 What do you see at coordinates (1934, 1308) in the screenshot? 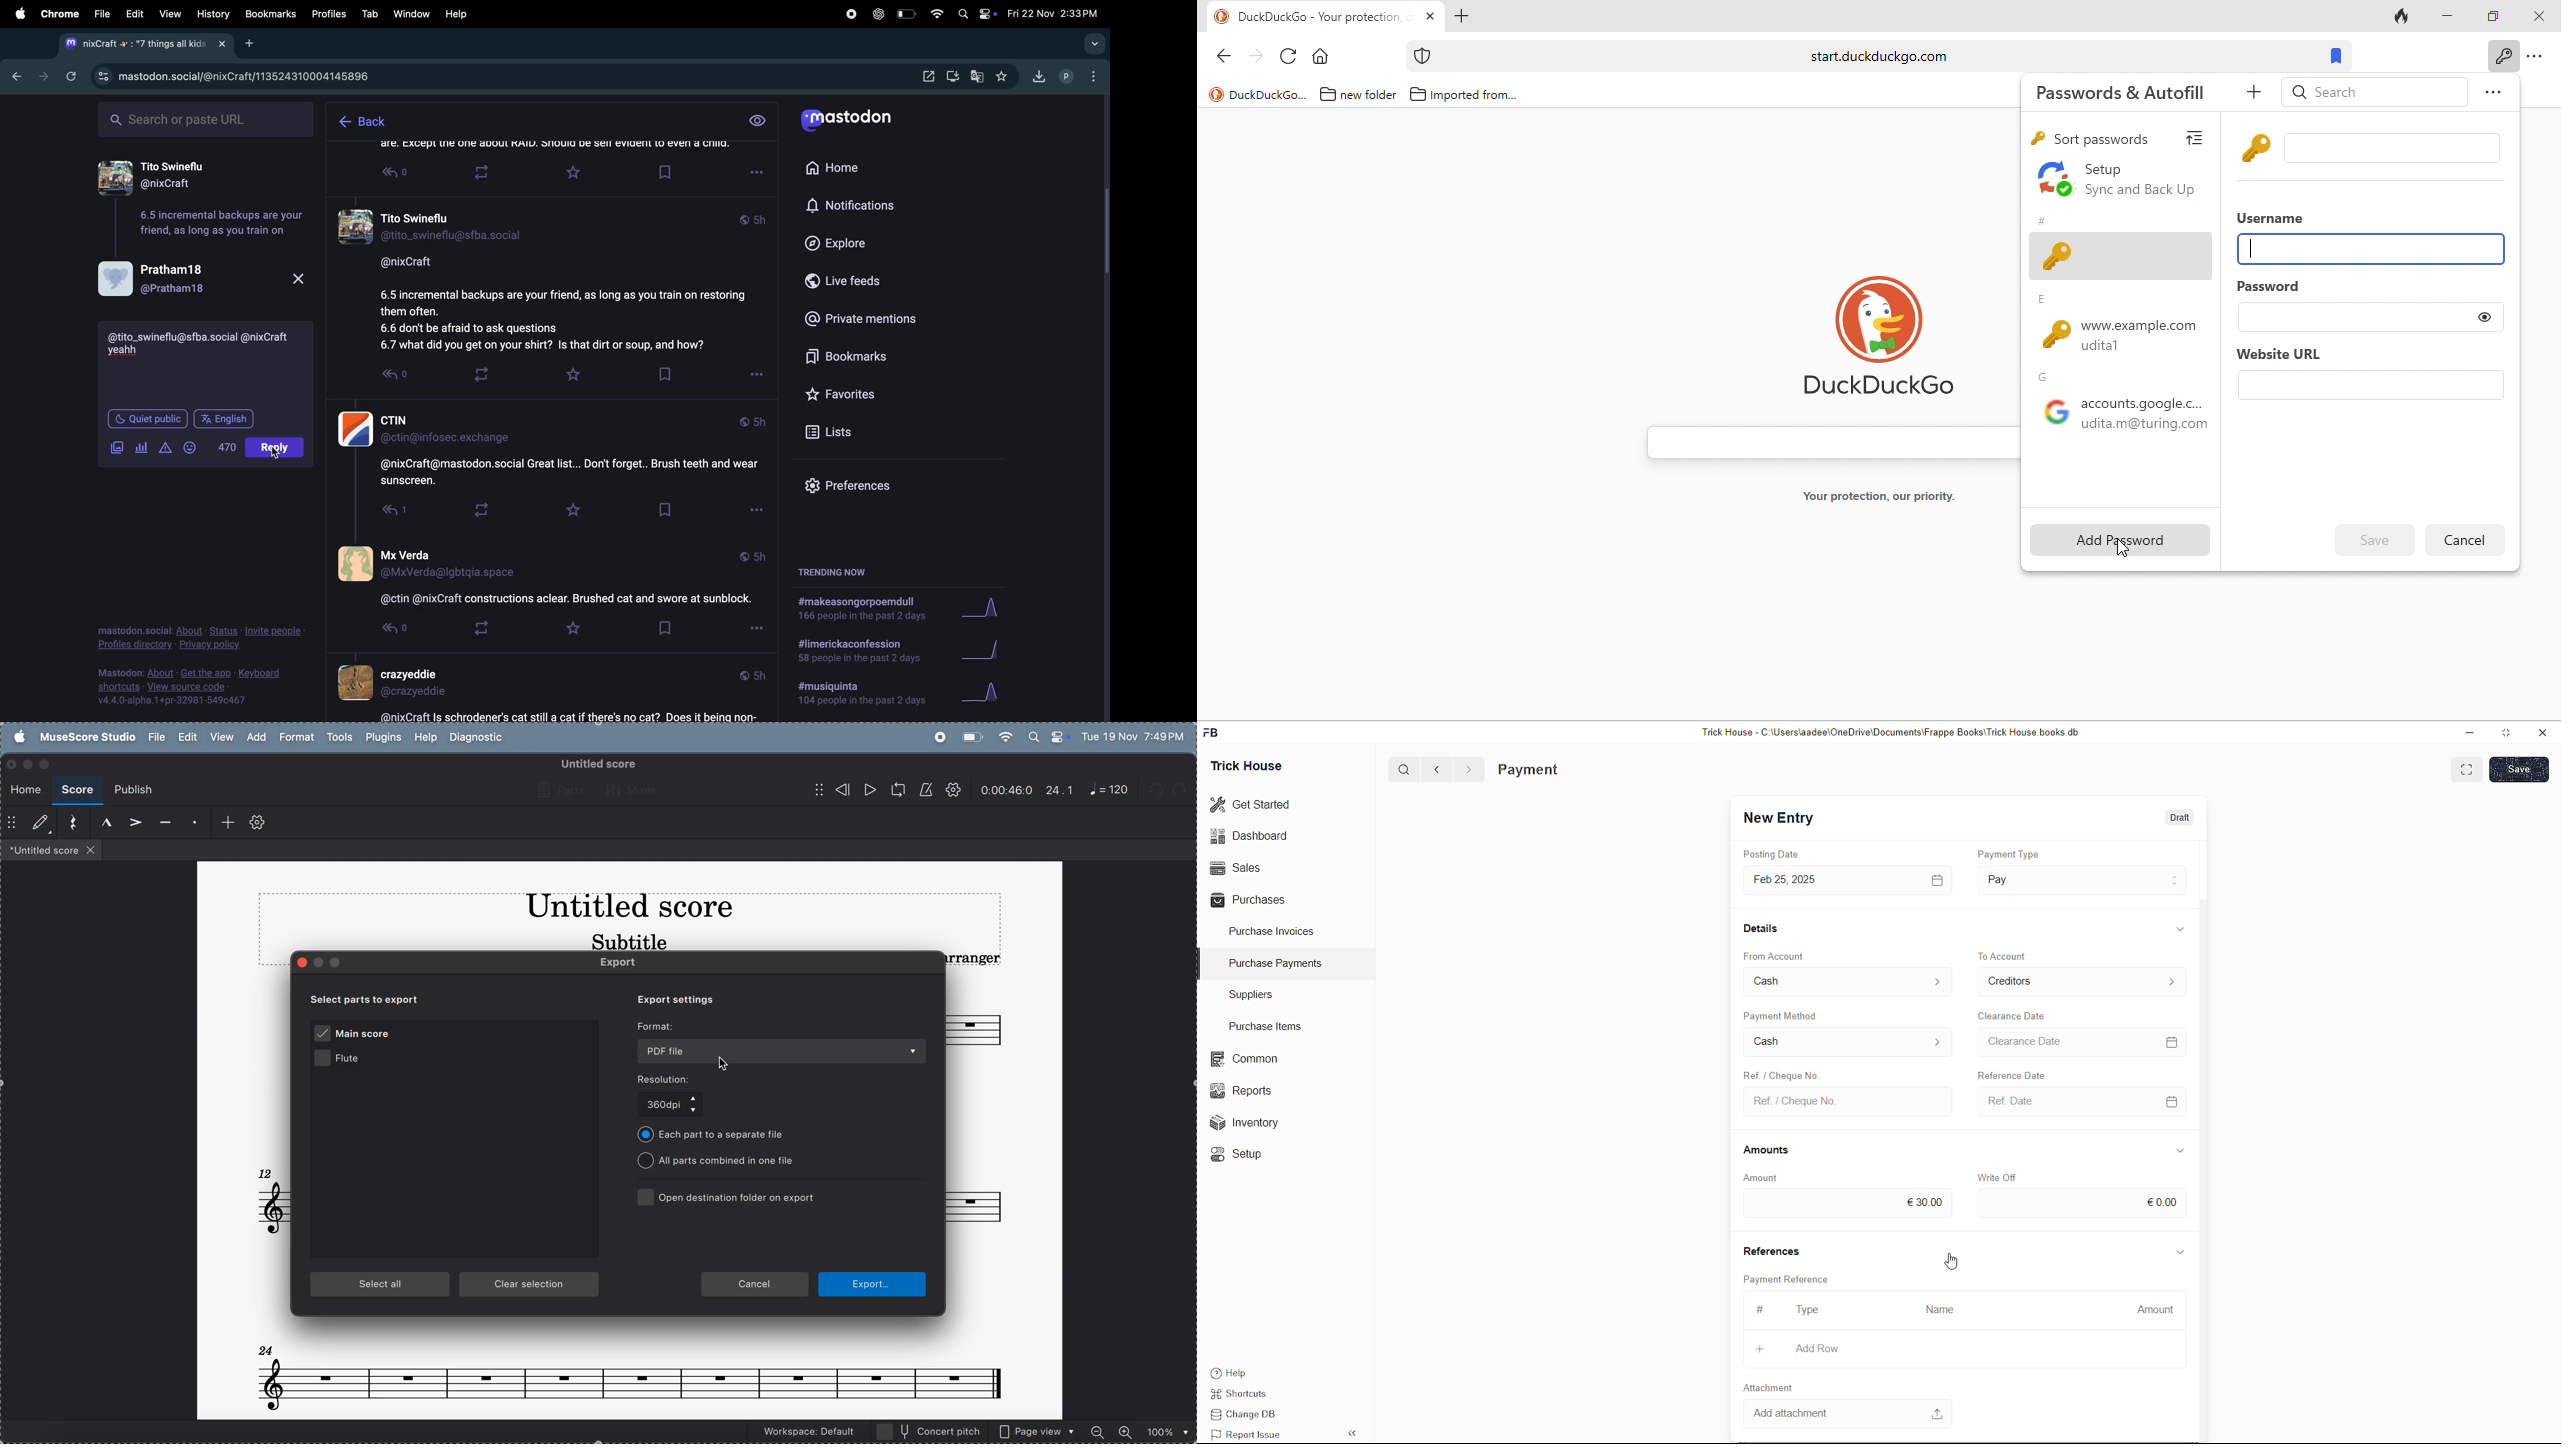
I see `Name` at bounding box center [1934, 1308].